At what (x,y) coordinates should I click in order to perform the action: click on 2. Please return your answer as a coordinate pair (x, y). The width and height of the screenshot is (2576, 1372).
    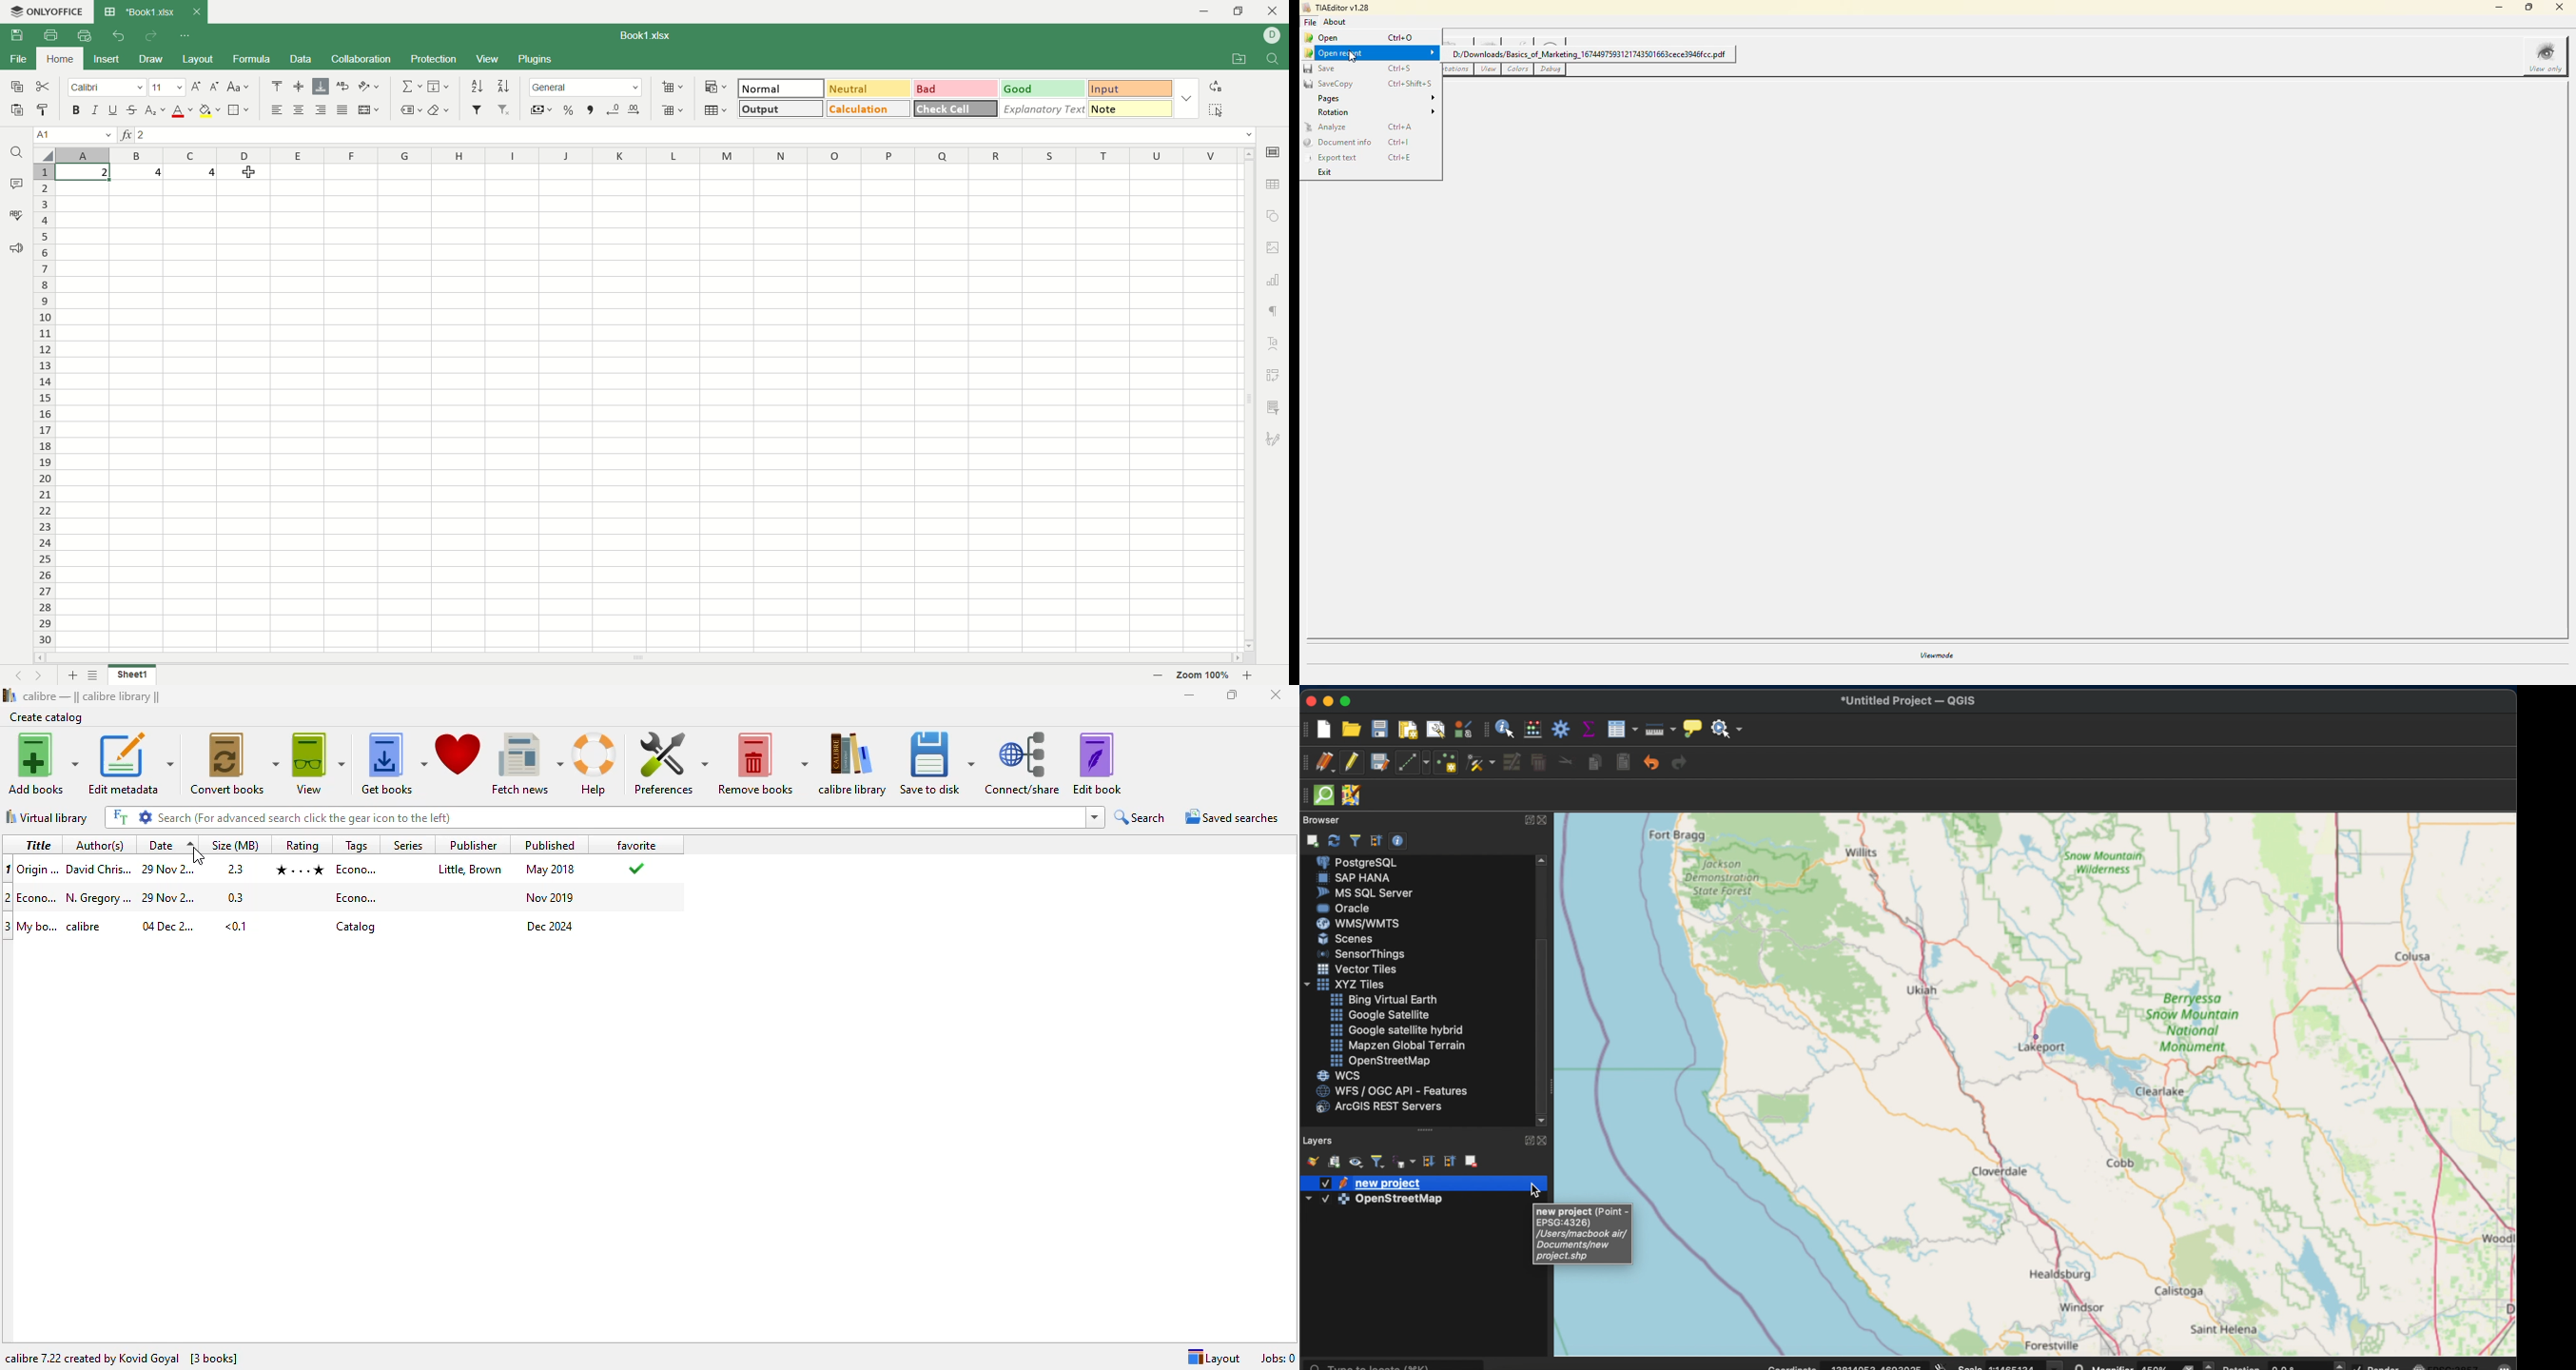
    Looking at the image, I should click on (9, 897).